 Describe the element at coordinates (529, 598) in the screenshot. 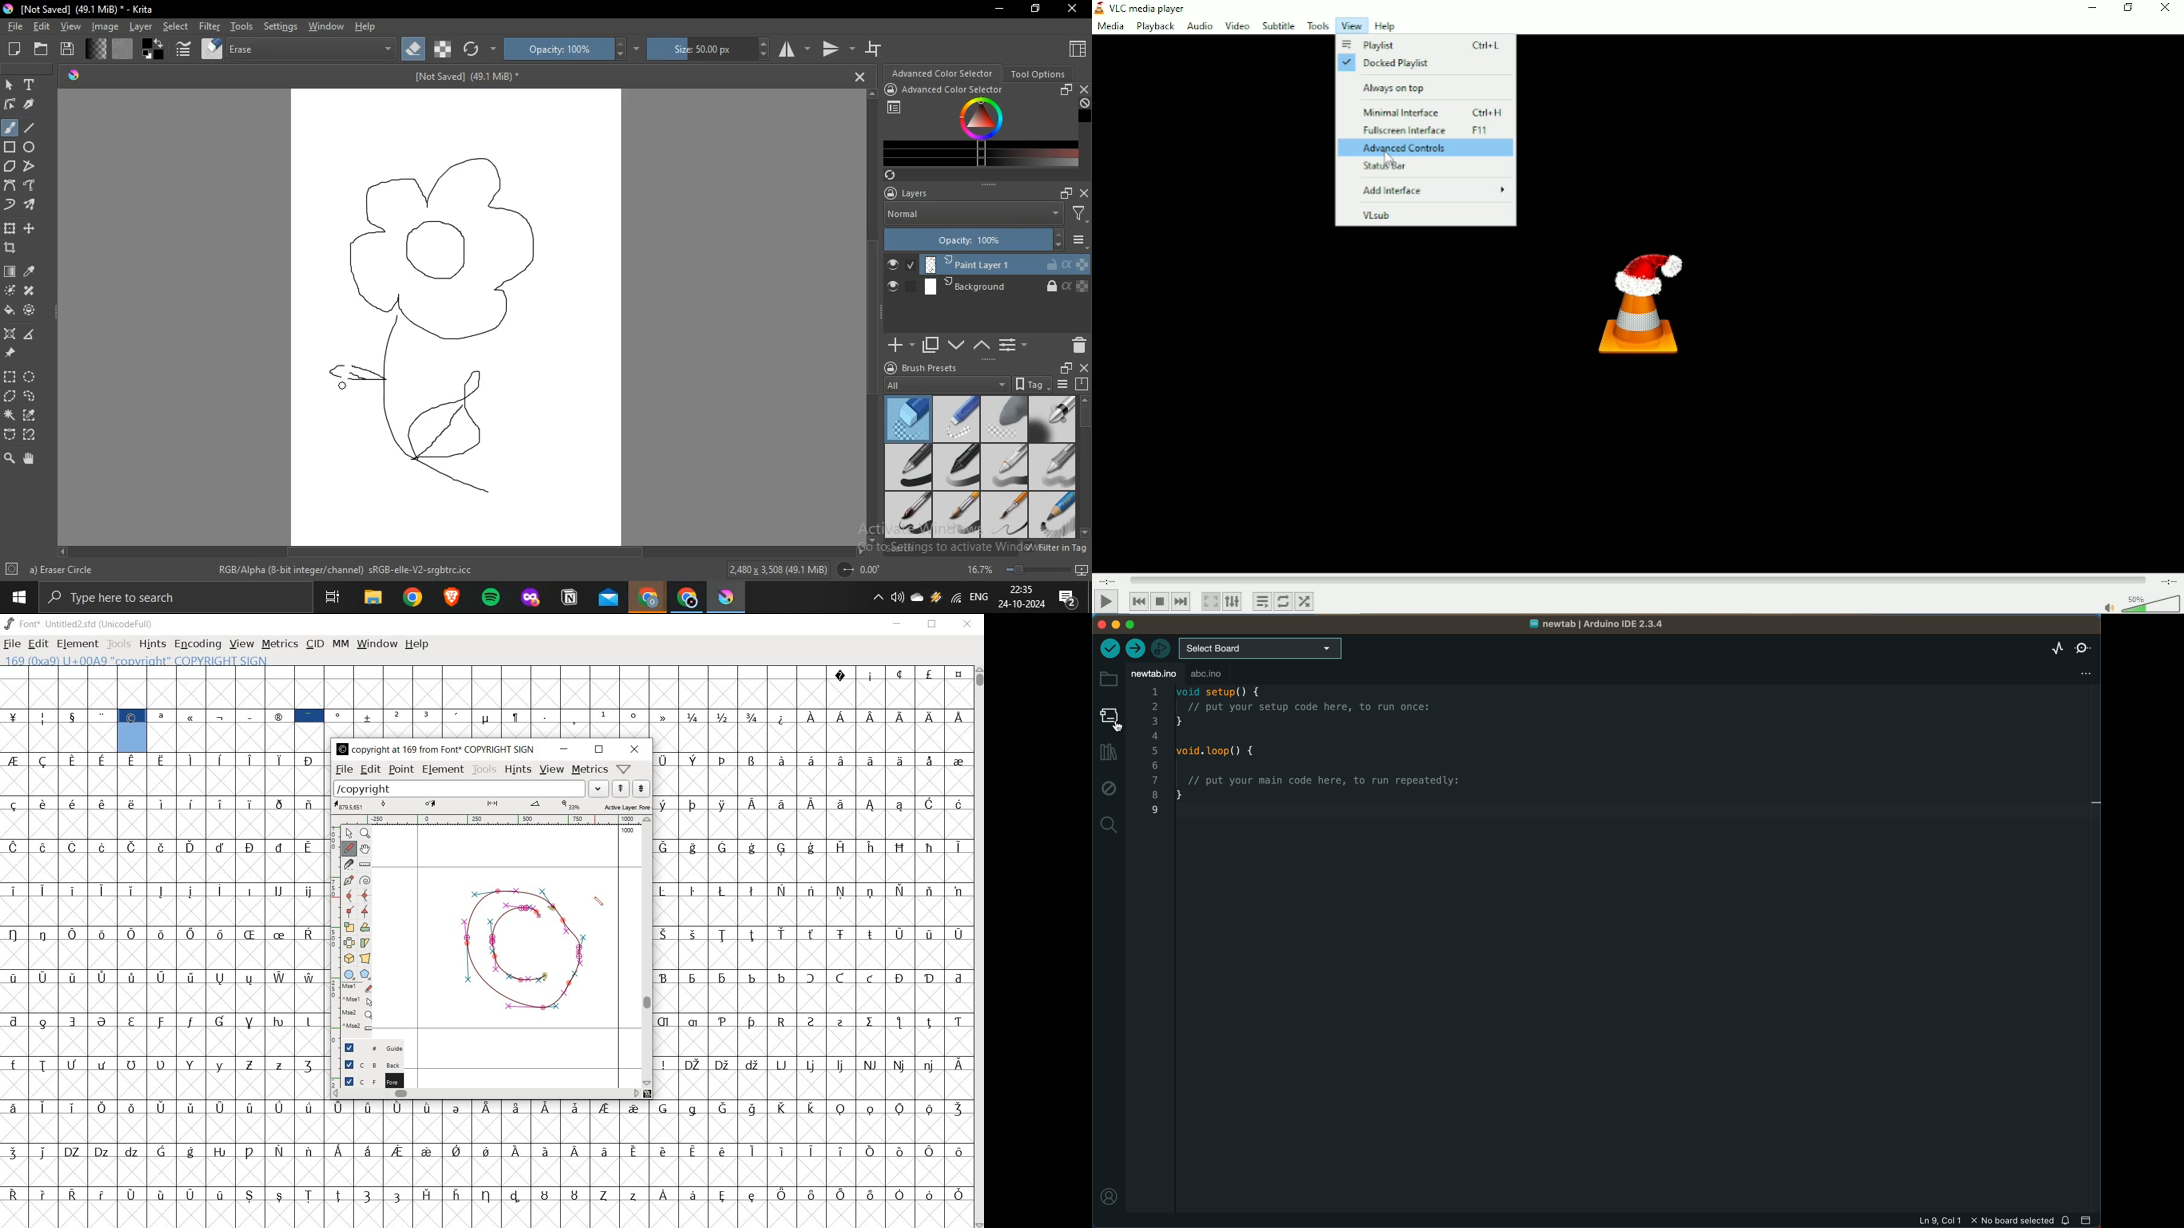

I see `Application` at that location.